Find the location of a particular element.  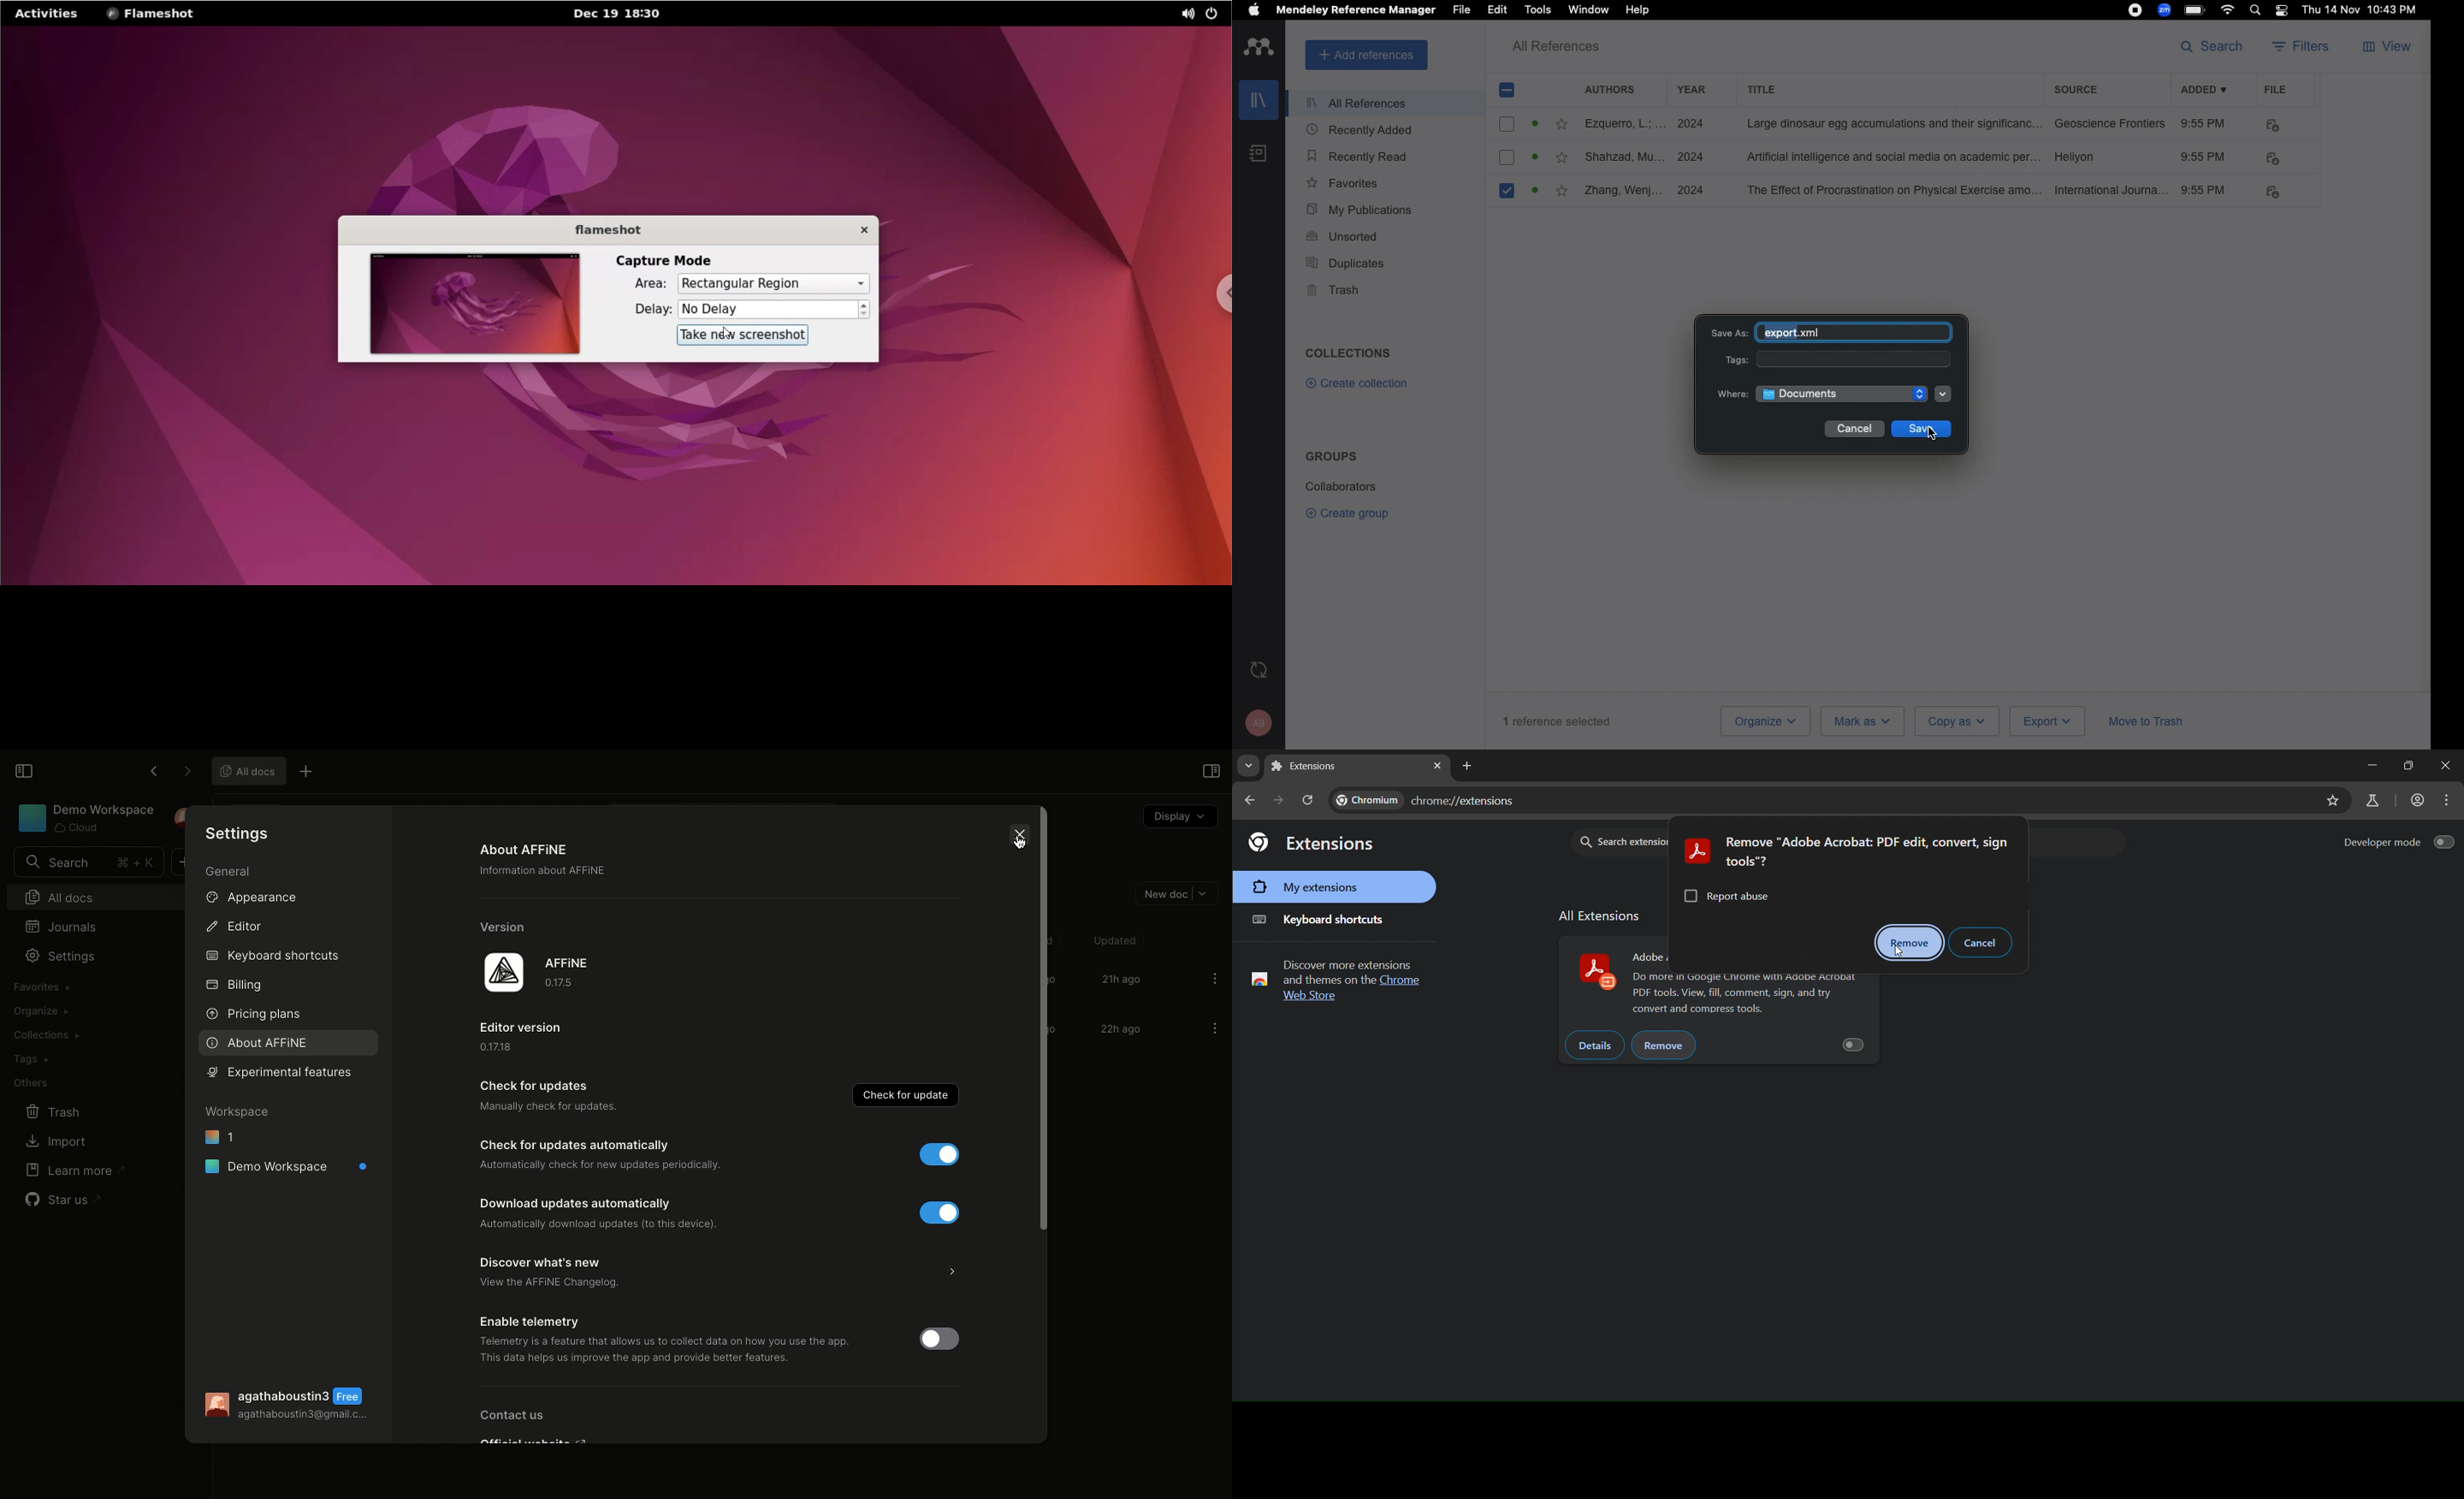

Year is located at coordinates (1692, 90).